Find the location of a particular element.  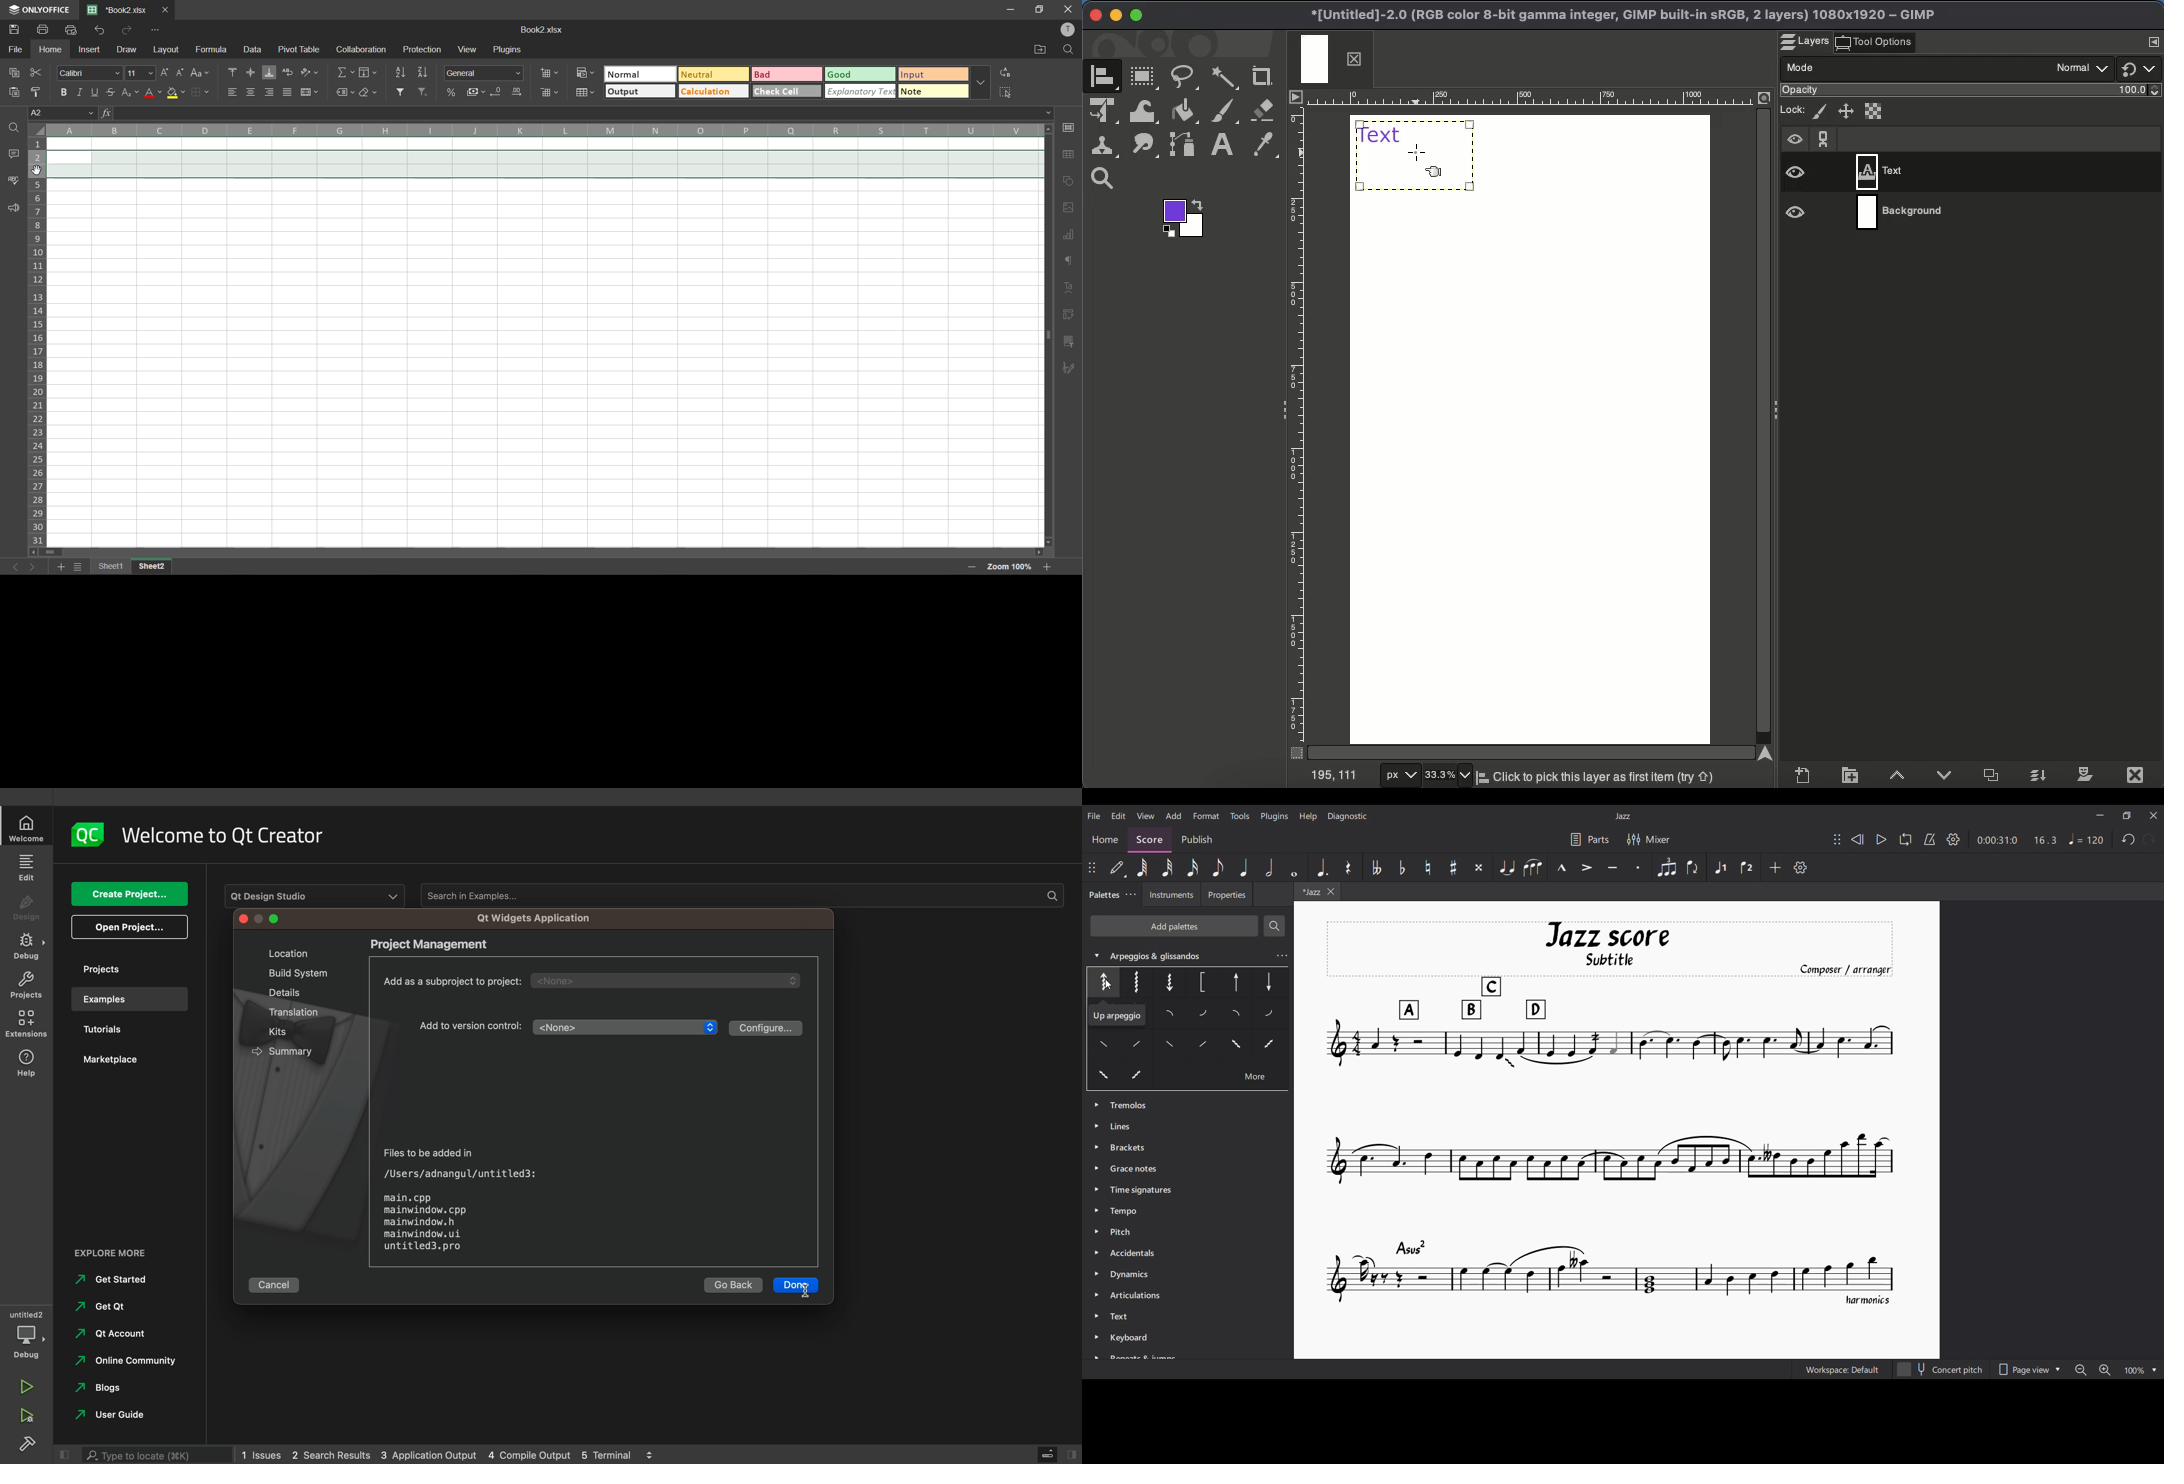

Lower layer is located at coordinates (1947, 775).